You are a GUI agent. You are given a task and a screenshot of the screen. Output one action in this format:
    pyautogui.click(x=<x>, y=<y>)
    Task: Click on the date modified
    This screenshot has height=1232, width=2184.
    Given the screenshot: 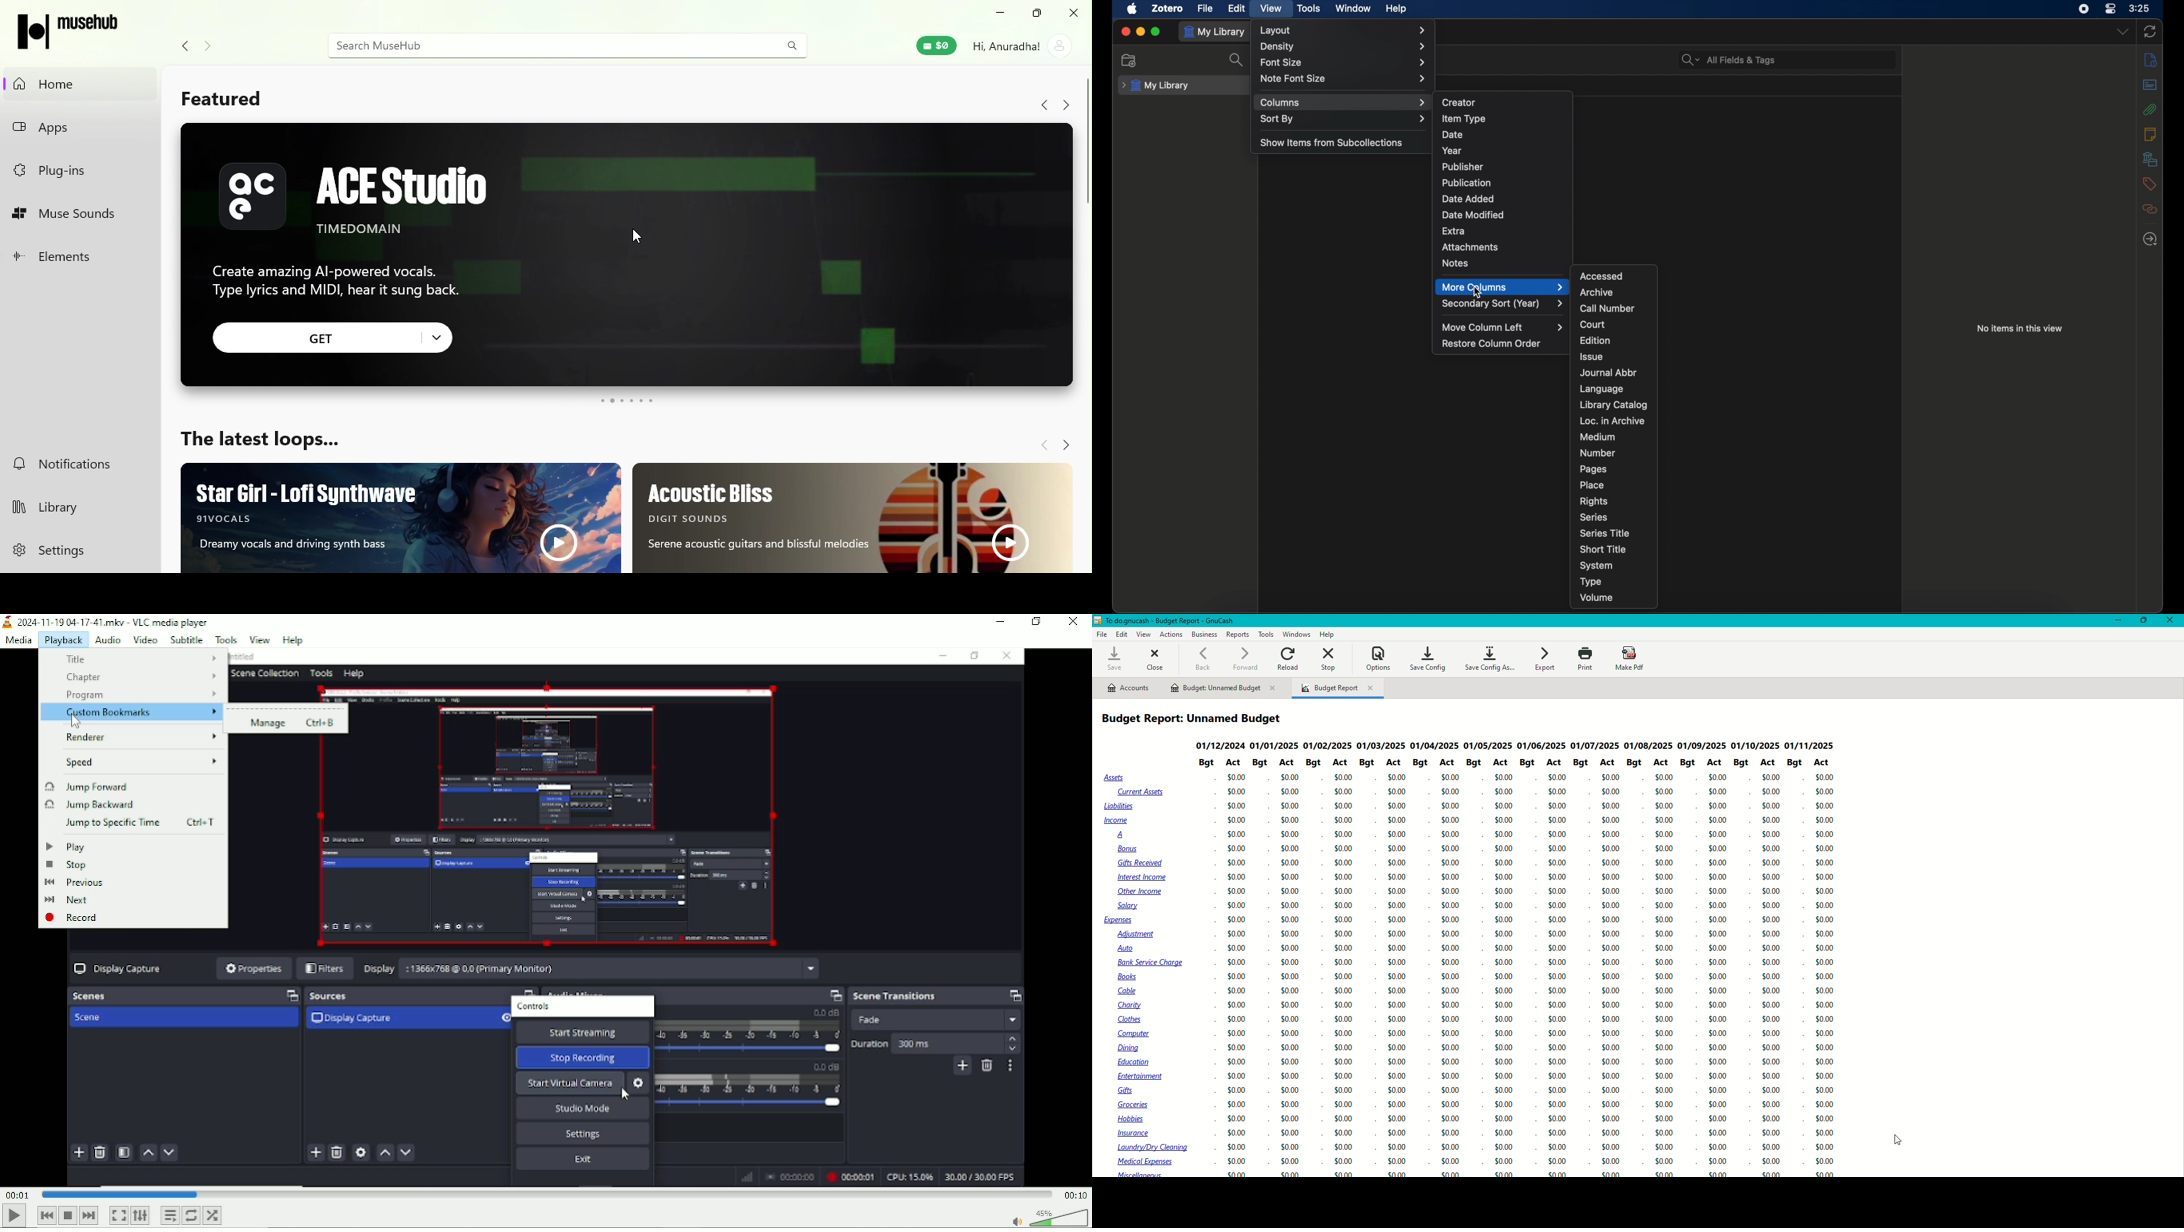 What is the action you would take?
    pyautogui.click(x=1473, y=214)
    